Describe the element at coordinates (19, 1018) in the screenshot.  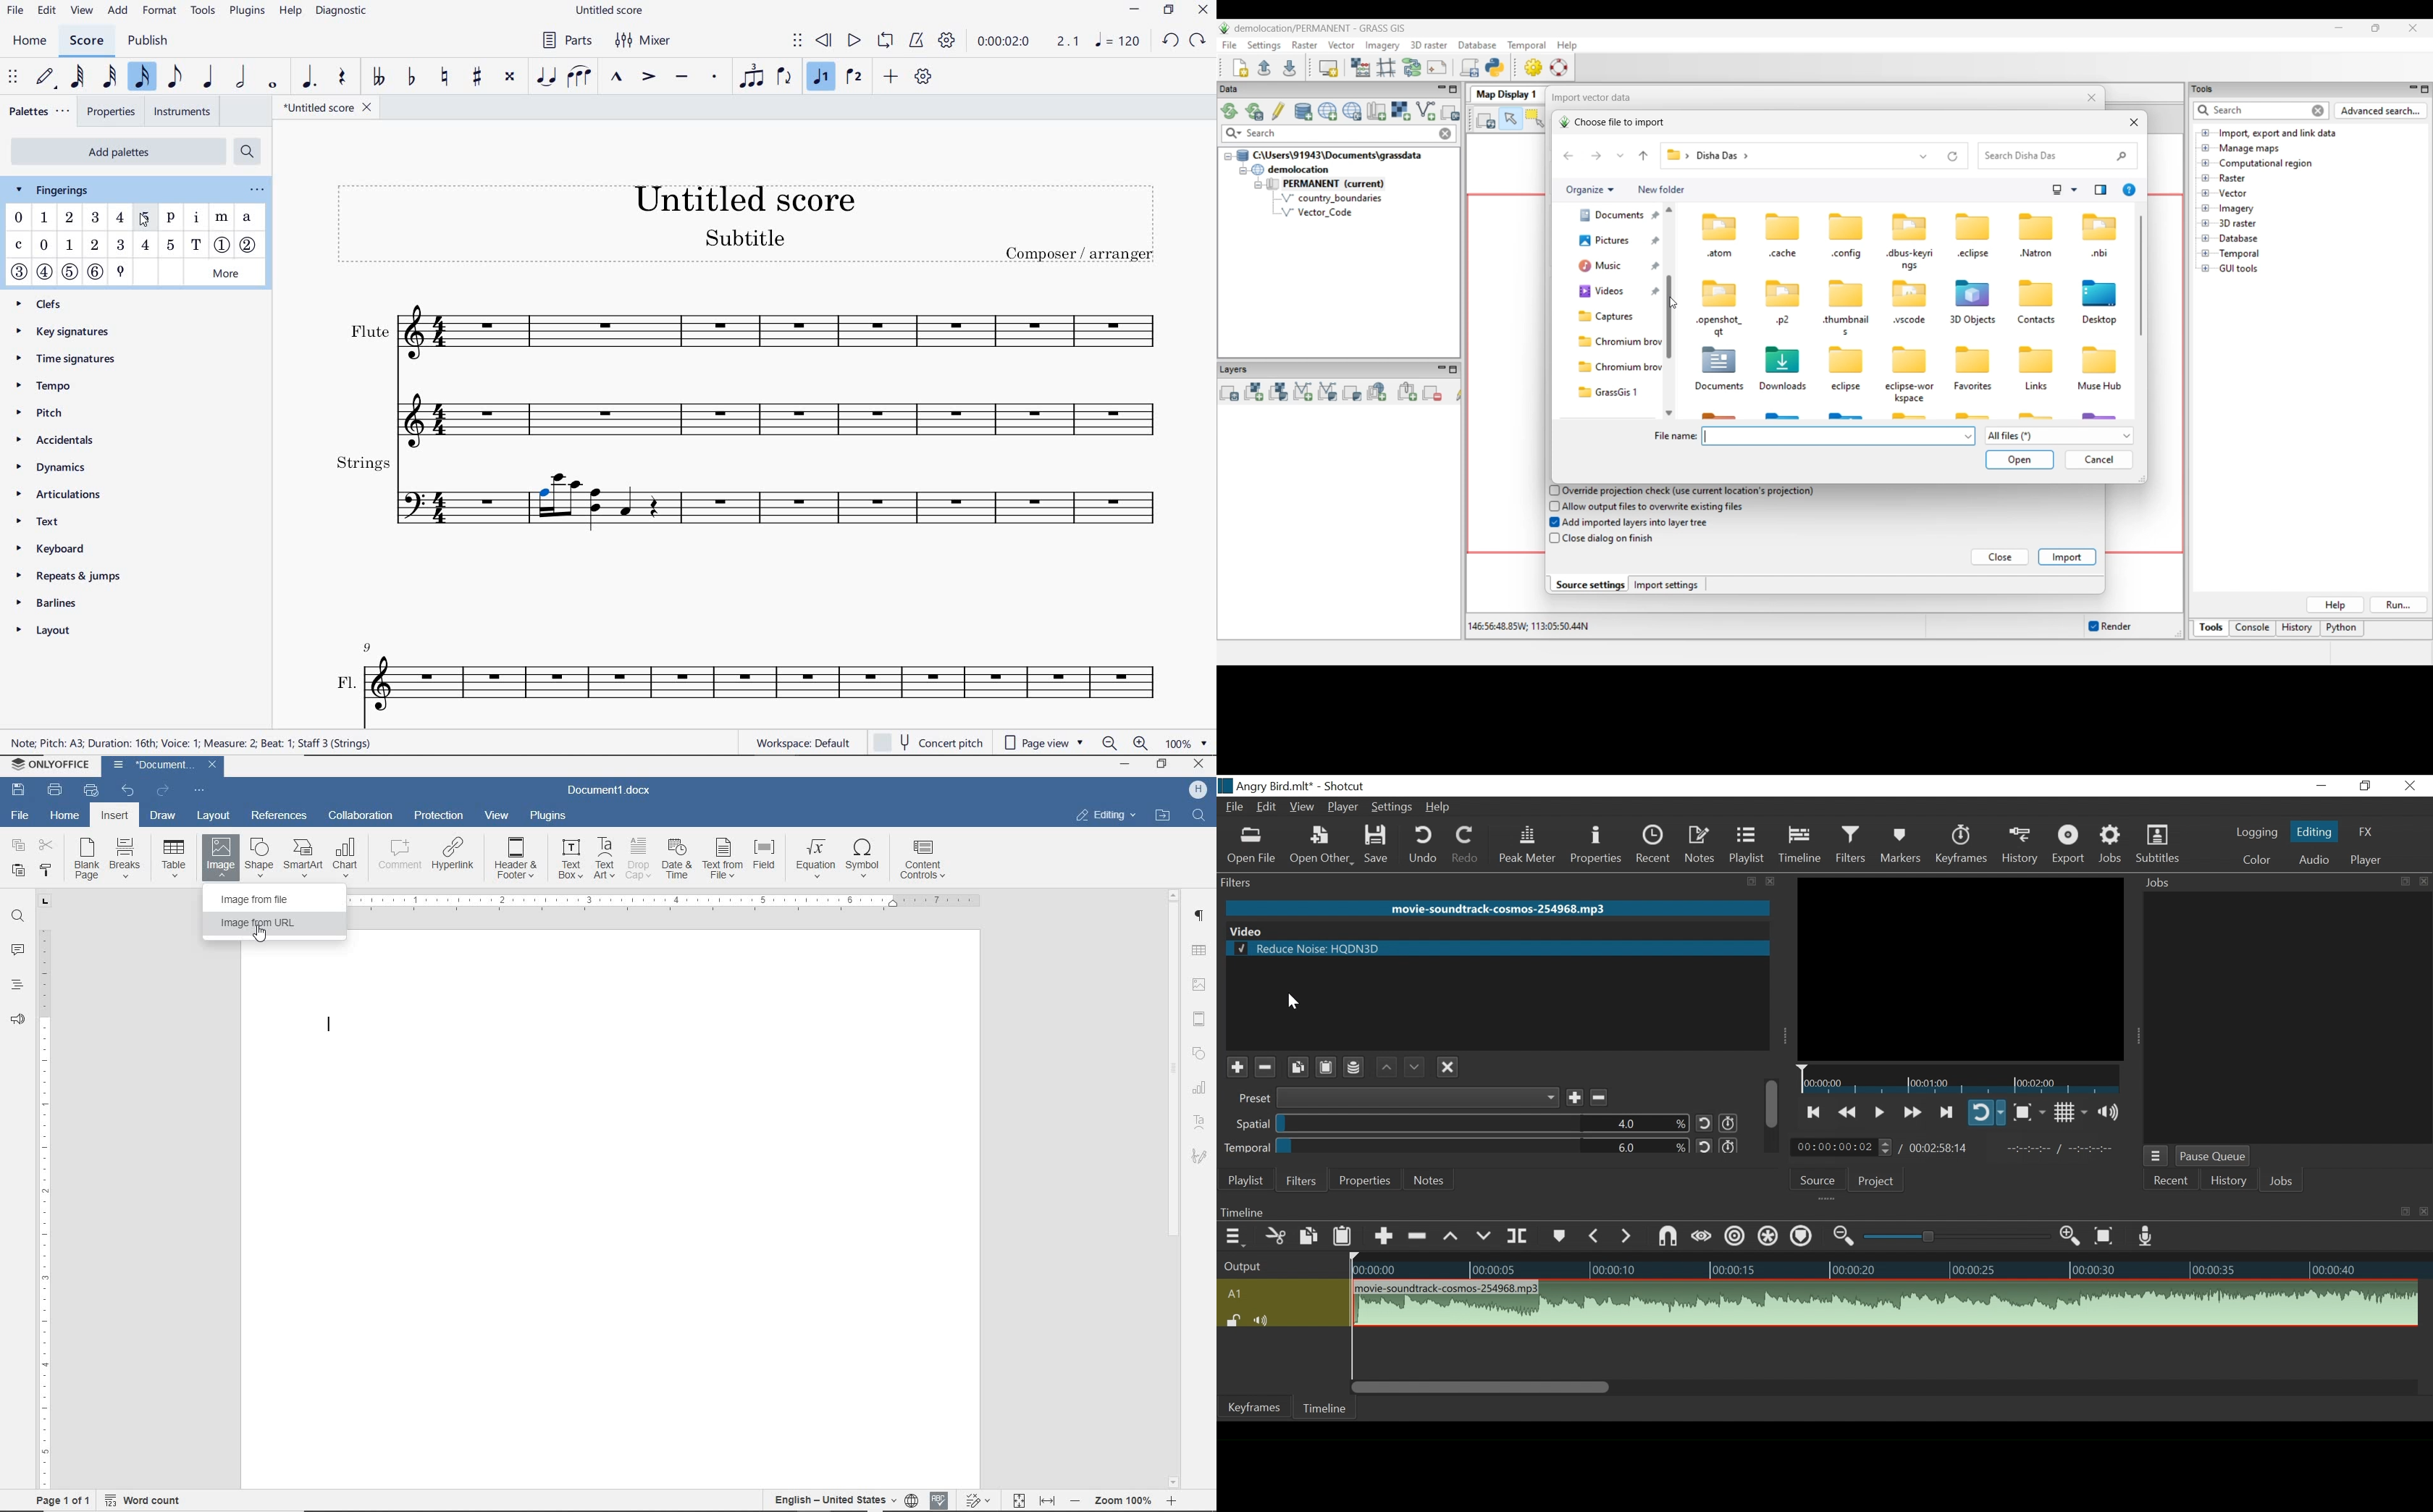
I see `feedback & support` at that location.